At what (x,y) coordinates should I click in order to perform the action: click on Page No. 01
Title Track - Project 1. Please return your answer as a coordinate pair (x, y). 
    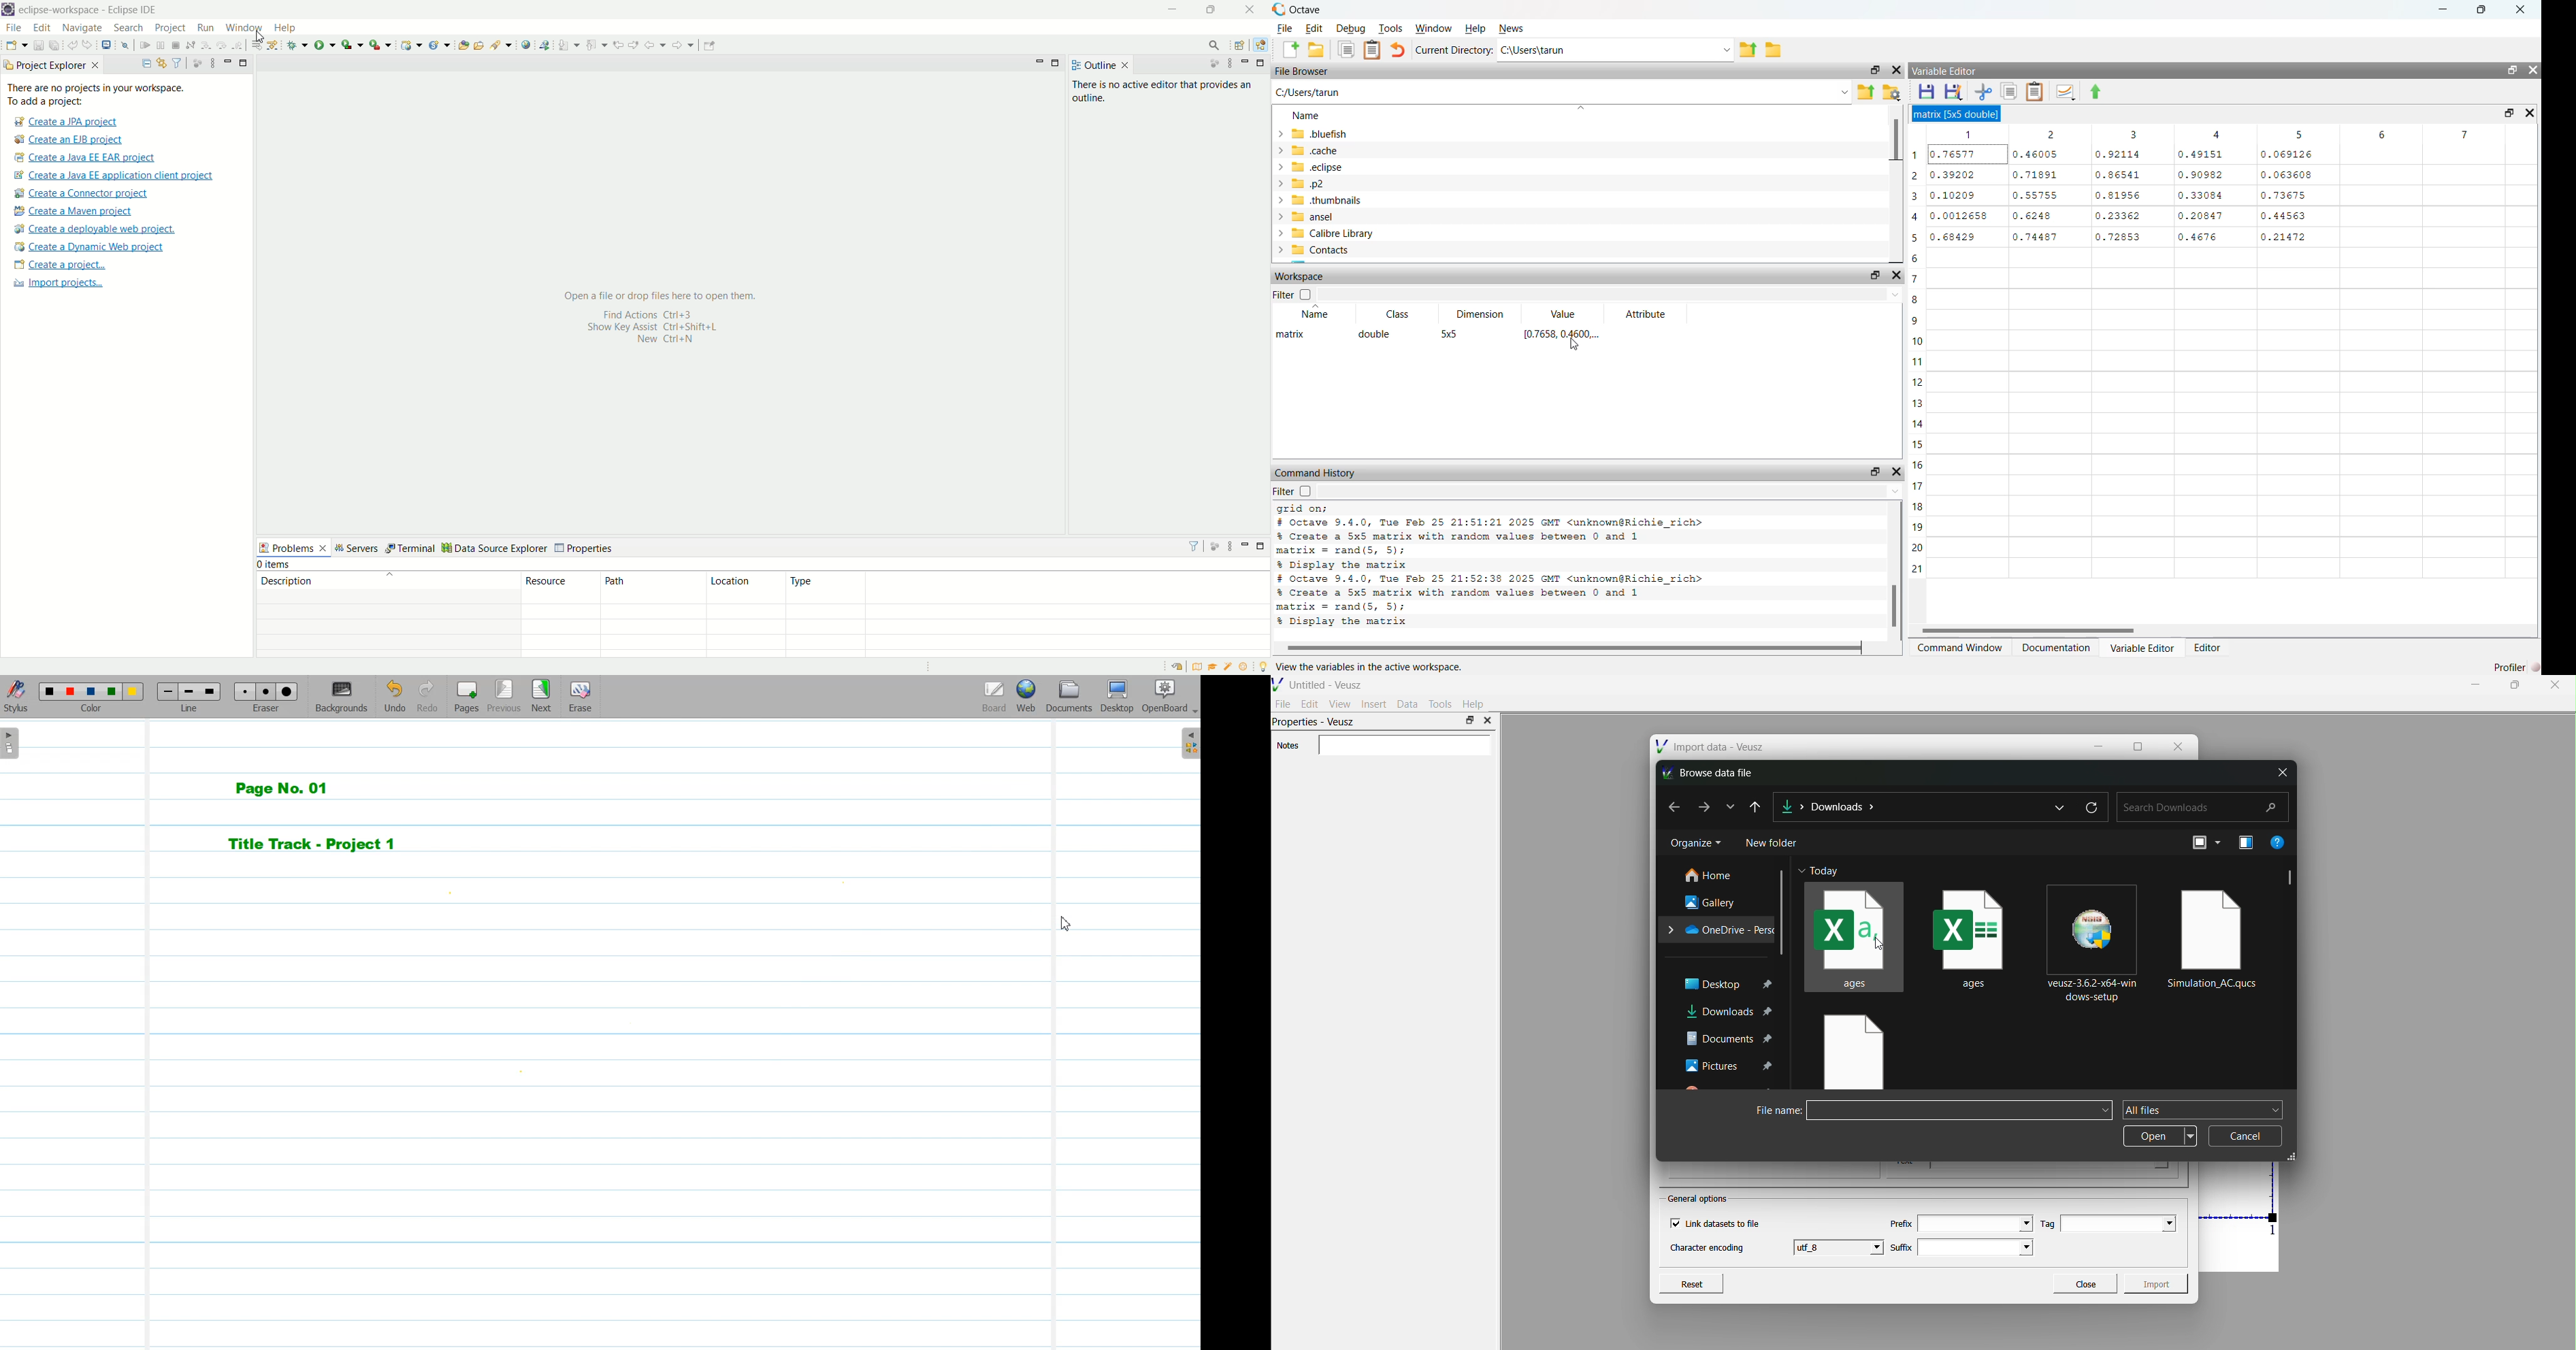
    Looking at the image, I should click on (336, 817).